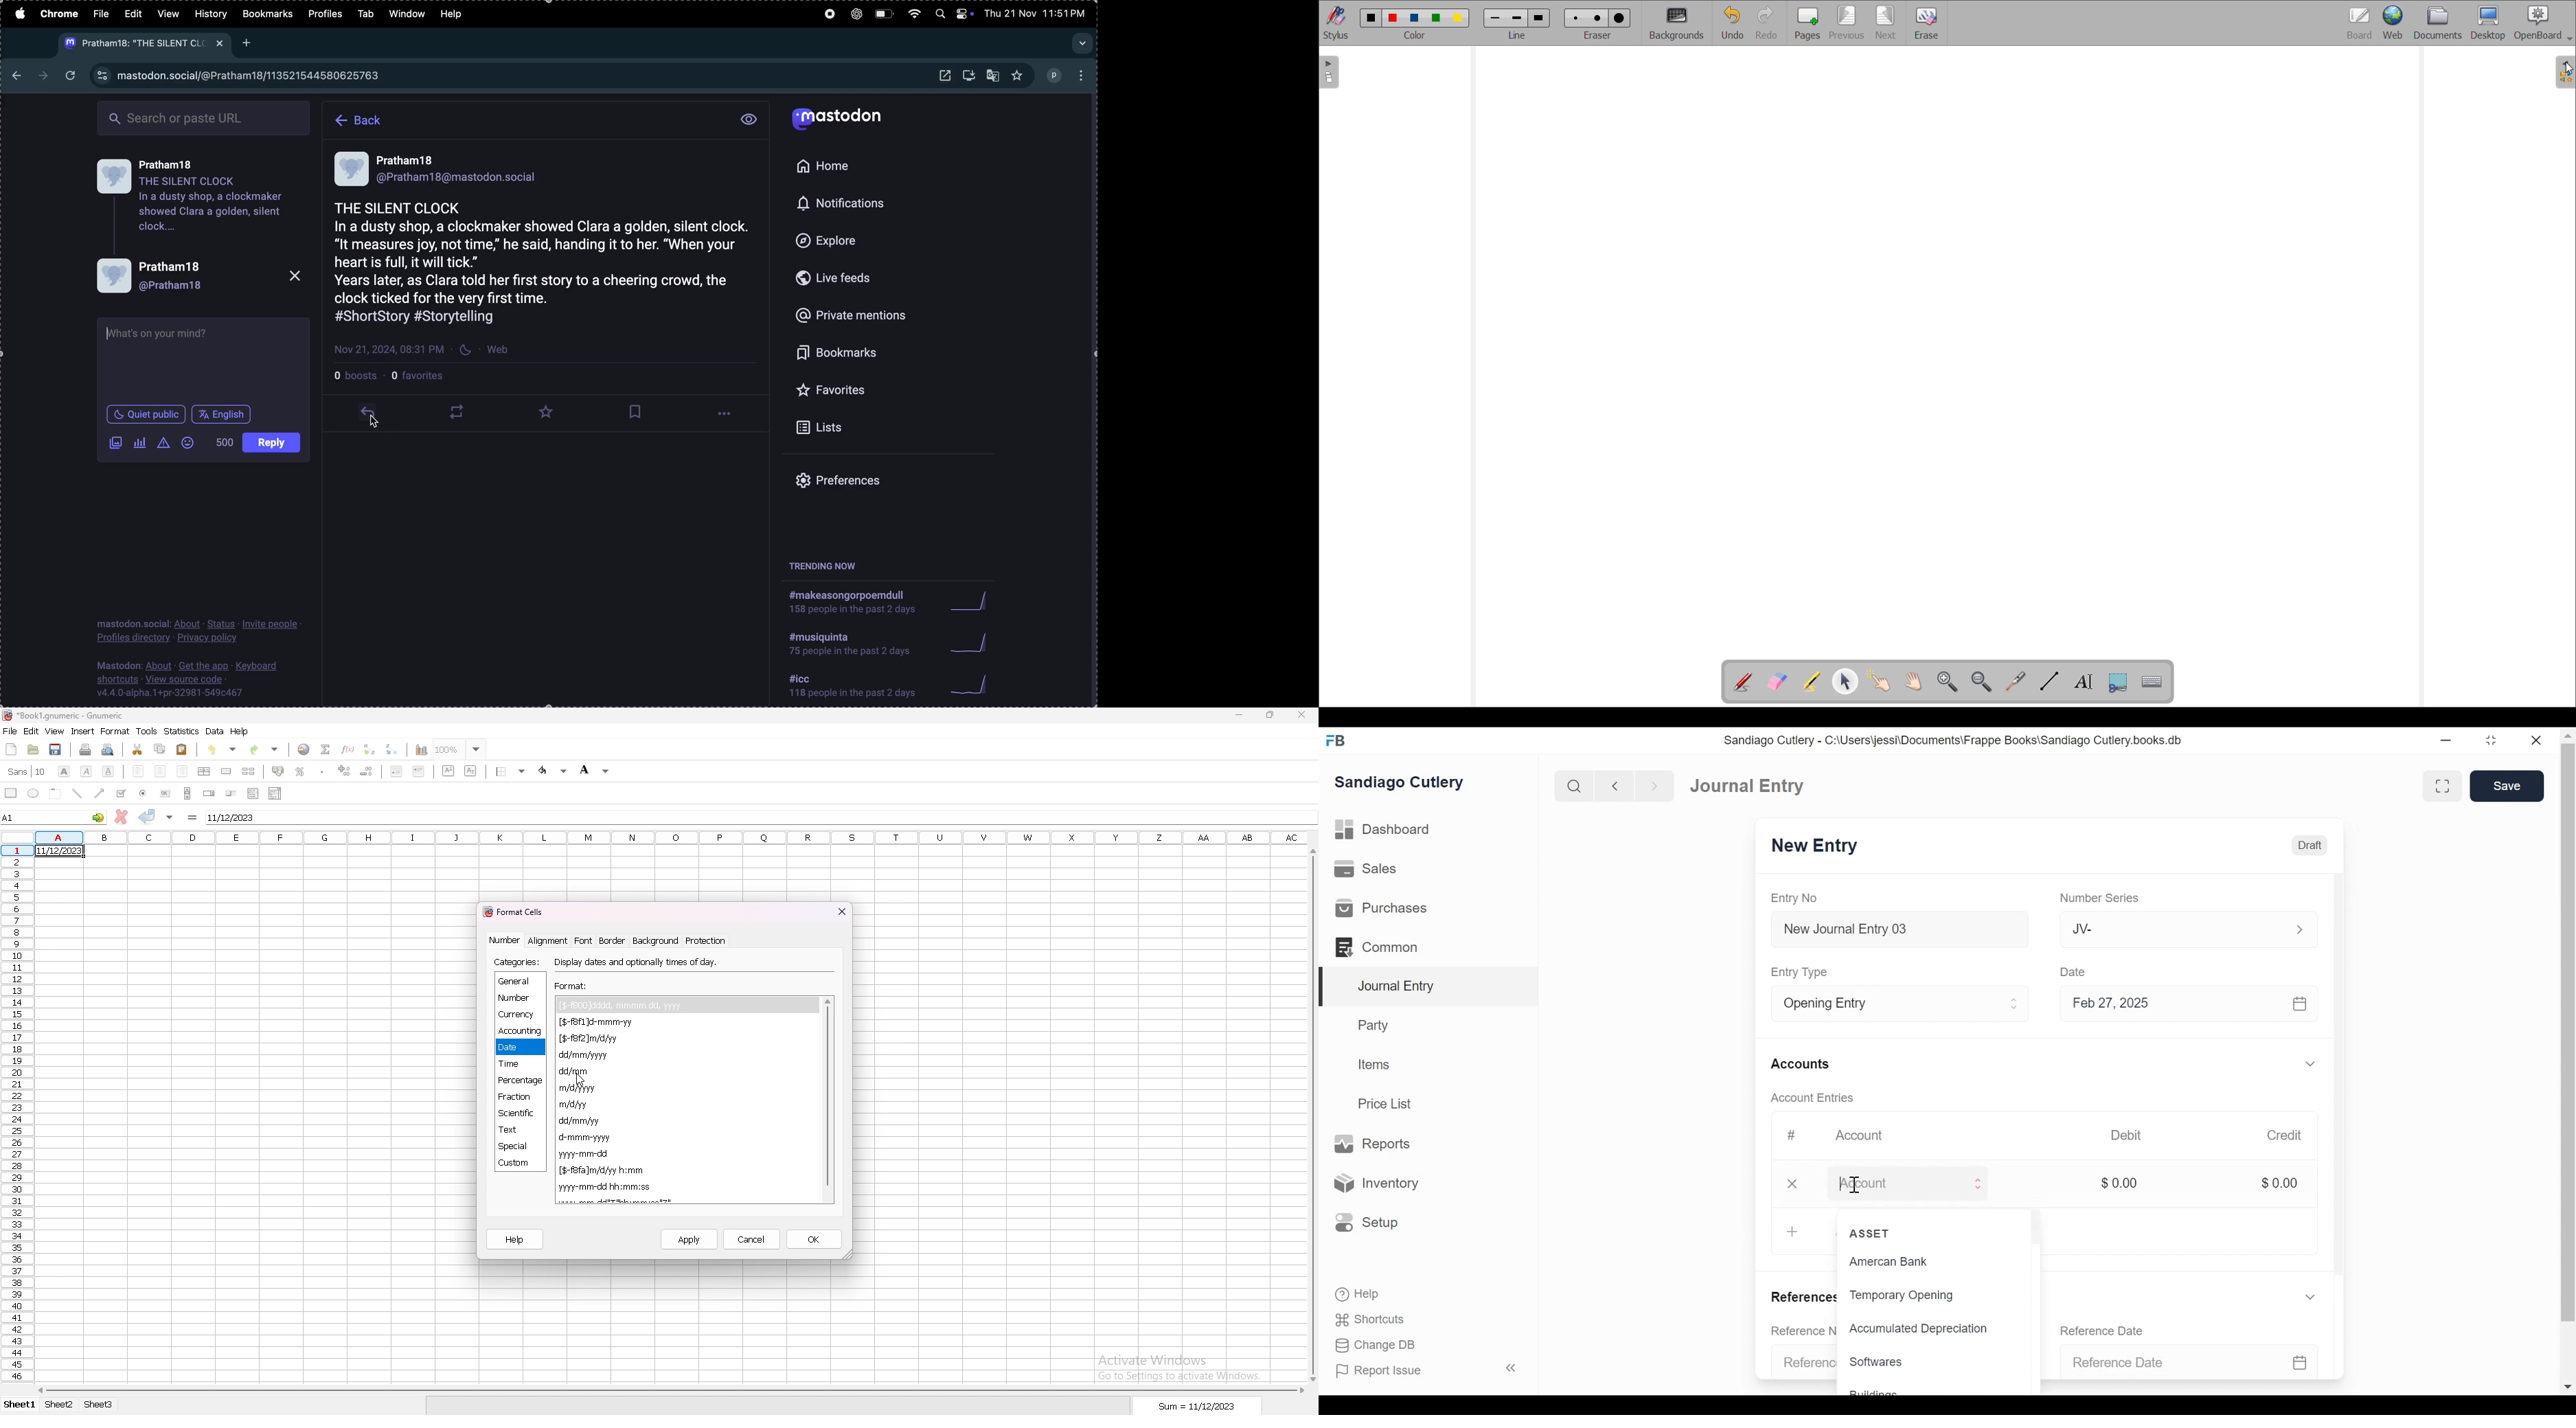  Describe the element at coordinates (1359, 1294) in the screenshot. I see `Help` at that location.